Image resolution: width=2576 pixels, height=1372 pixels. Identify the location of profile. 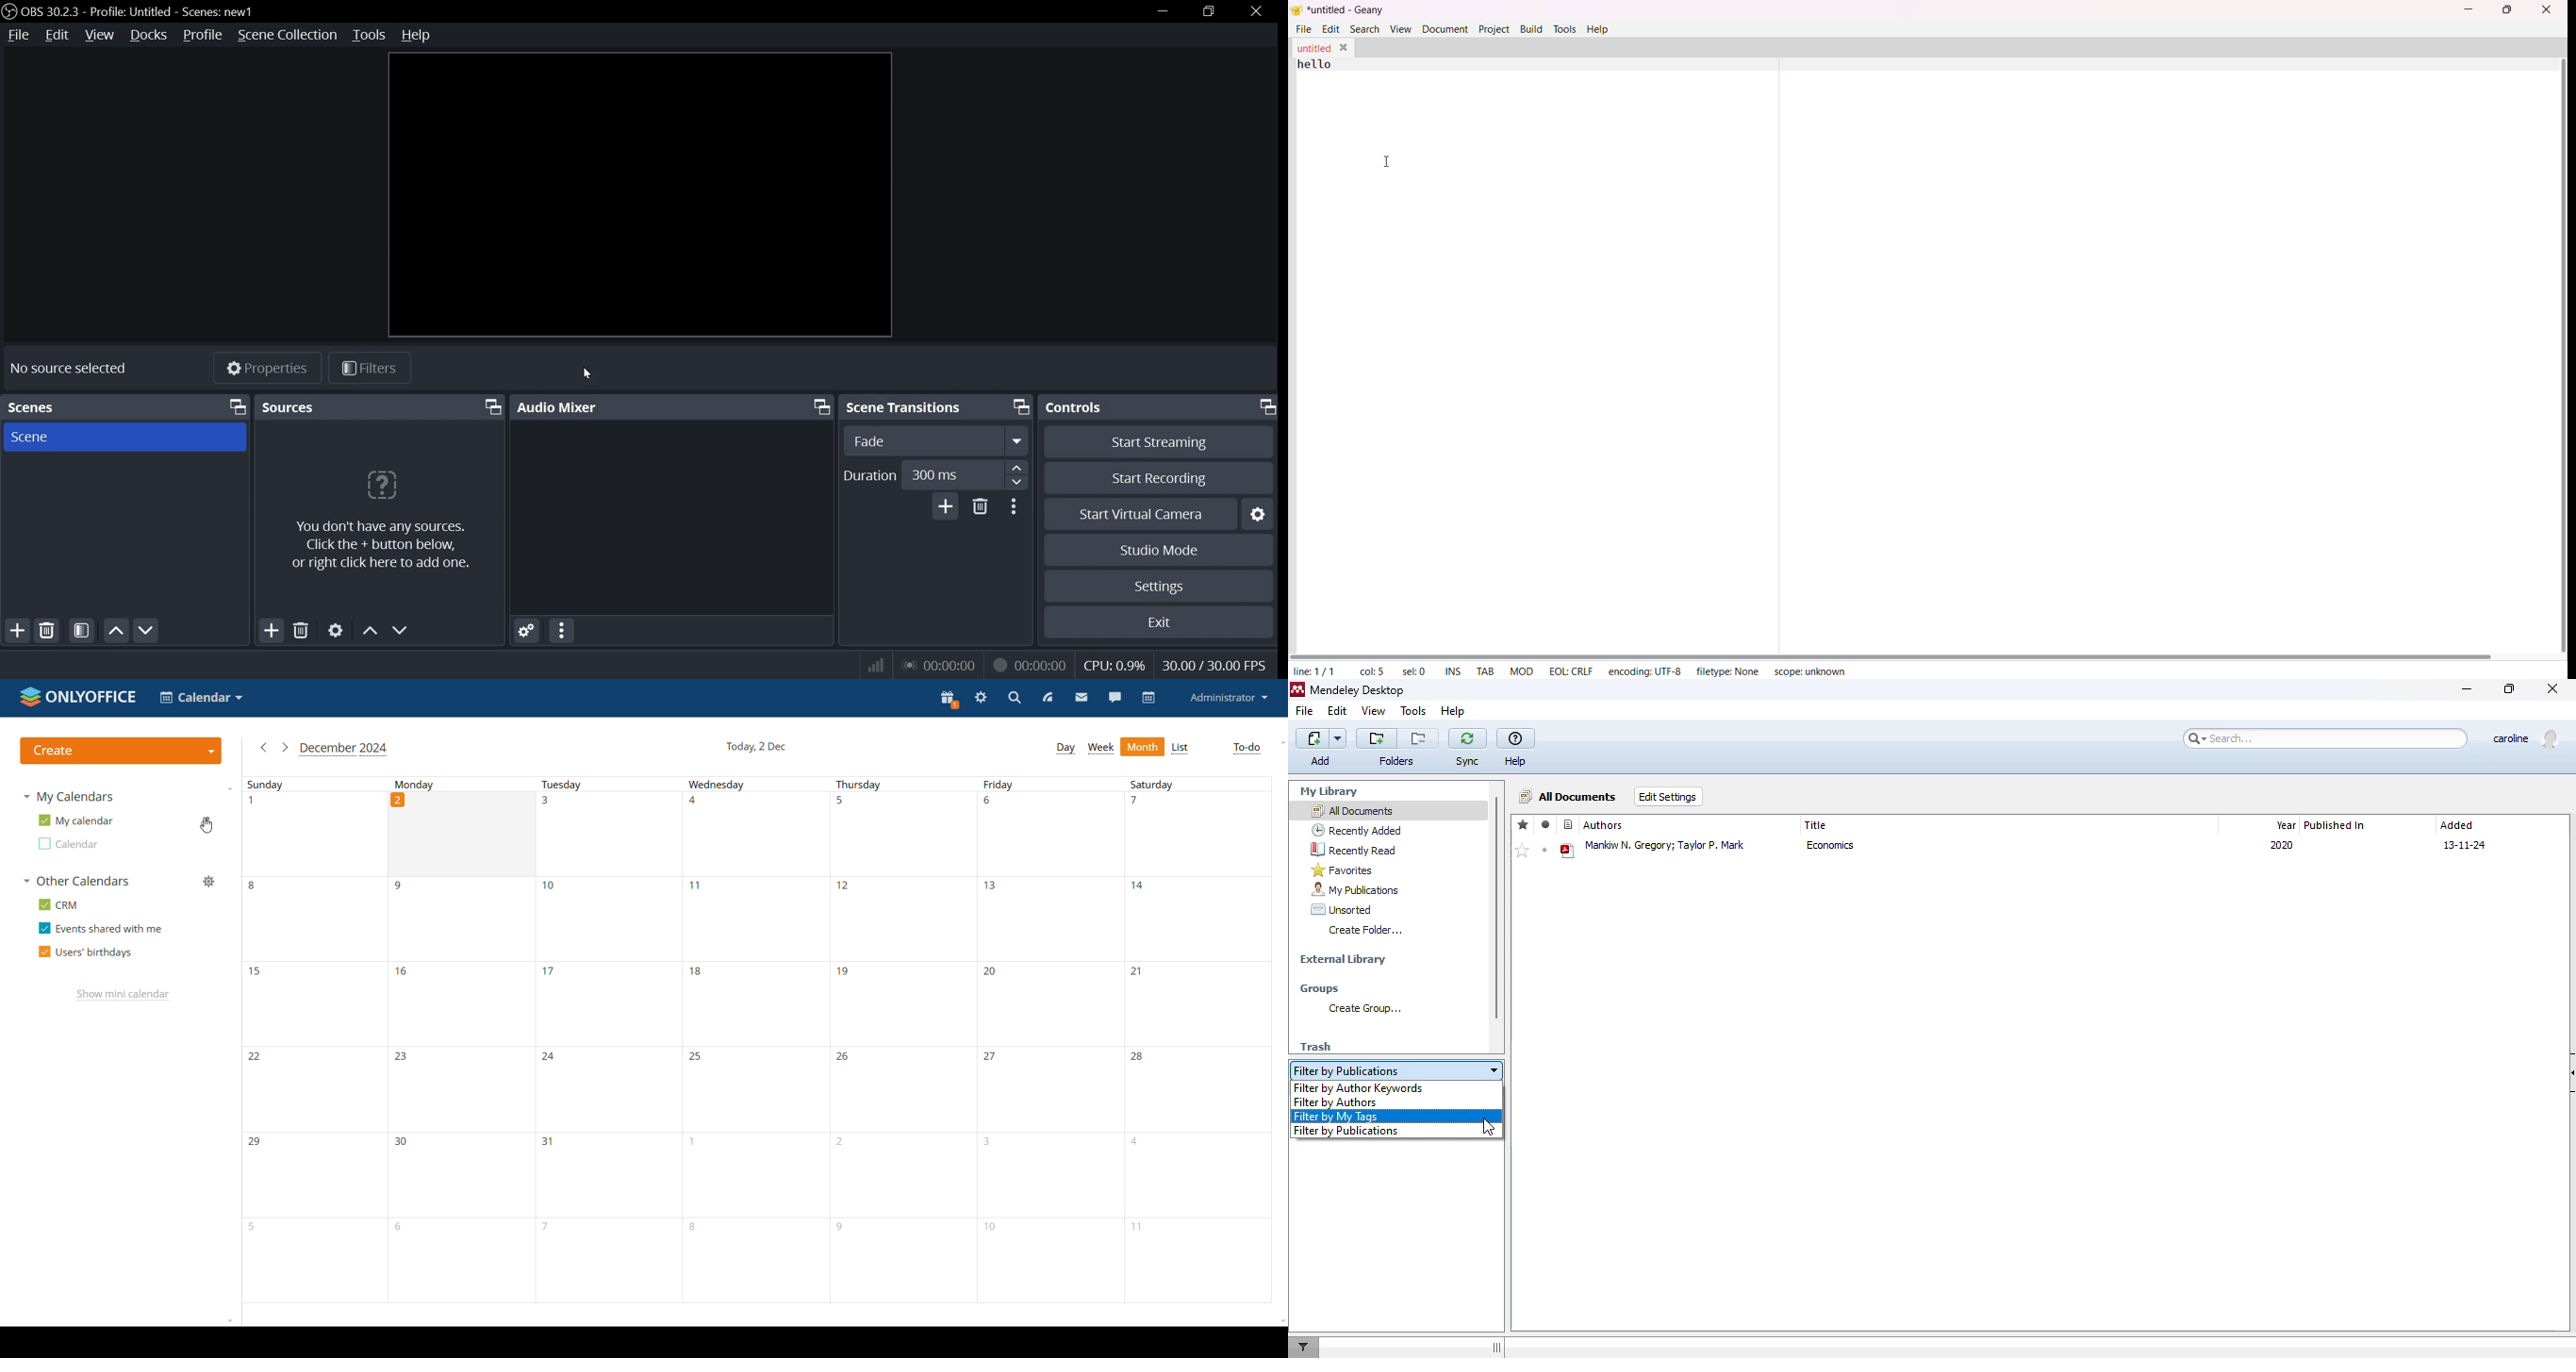
(201, 35).